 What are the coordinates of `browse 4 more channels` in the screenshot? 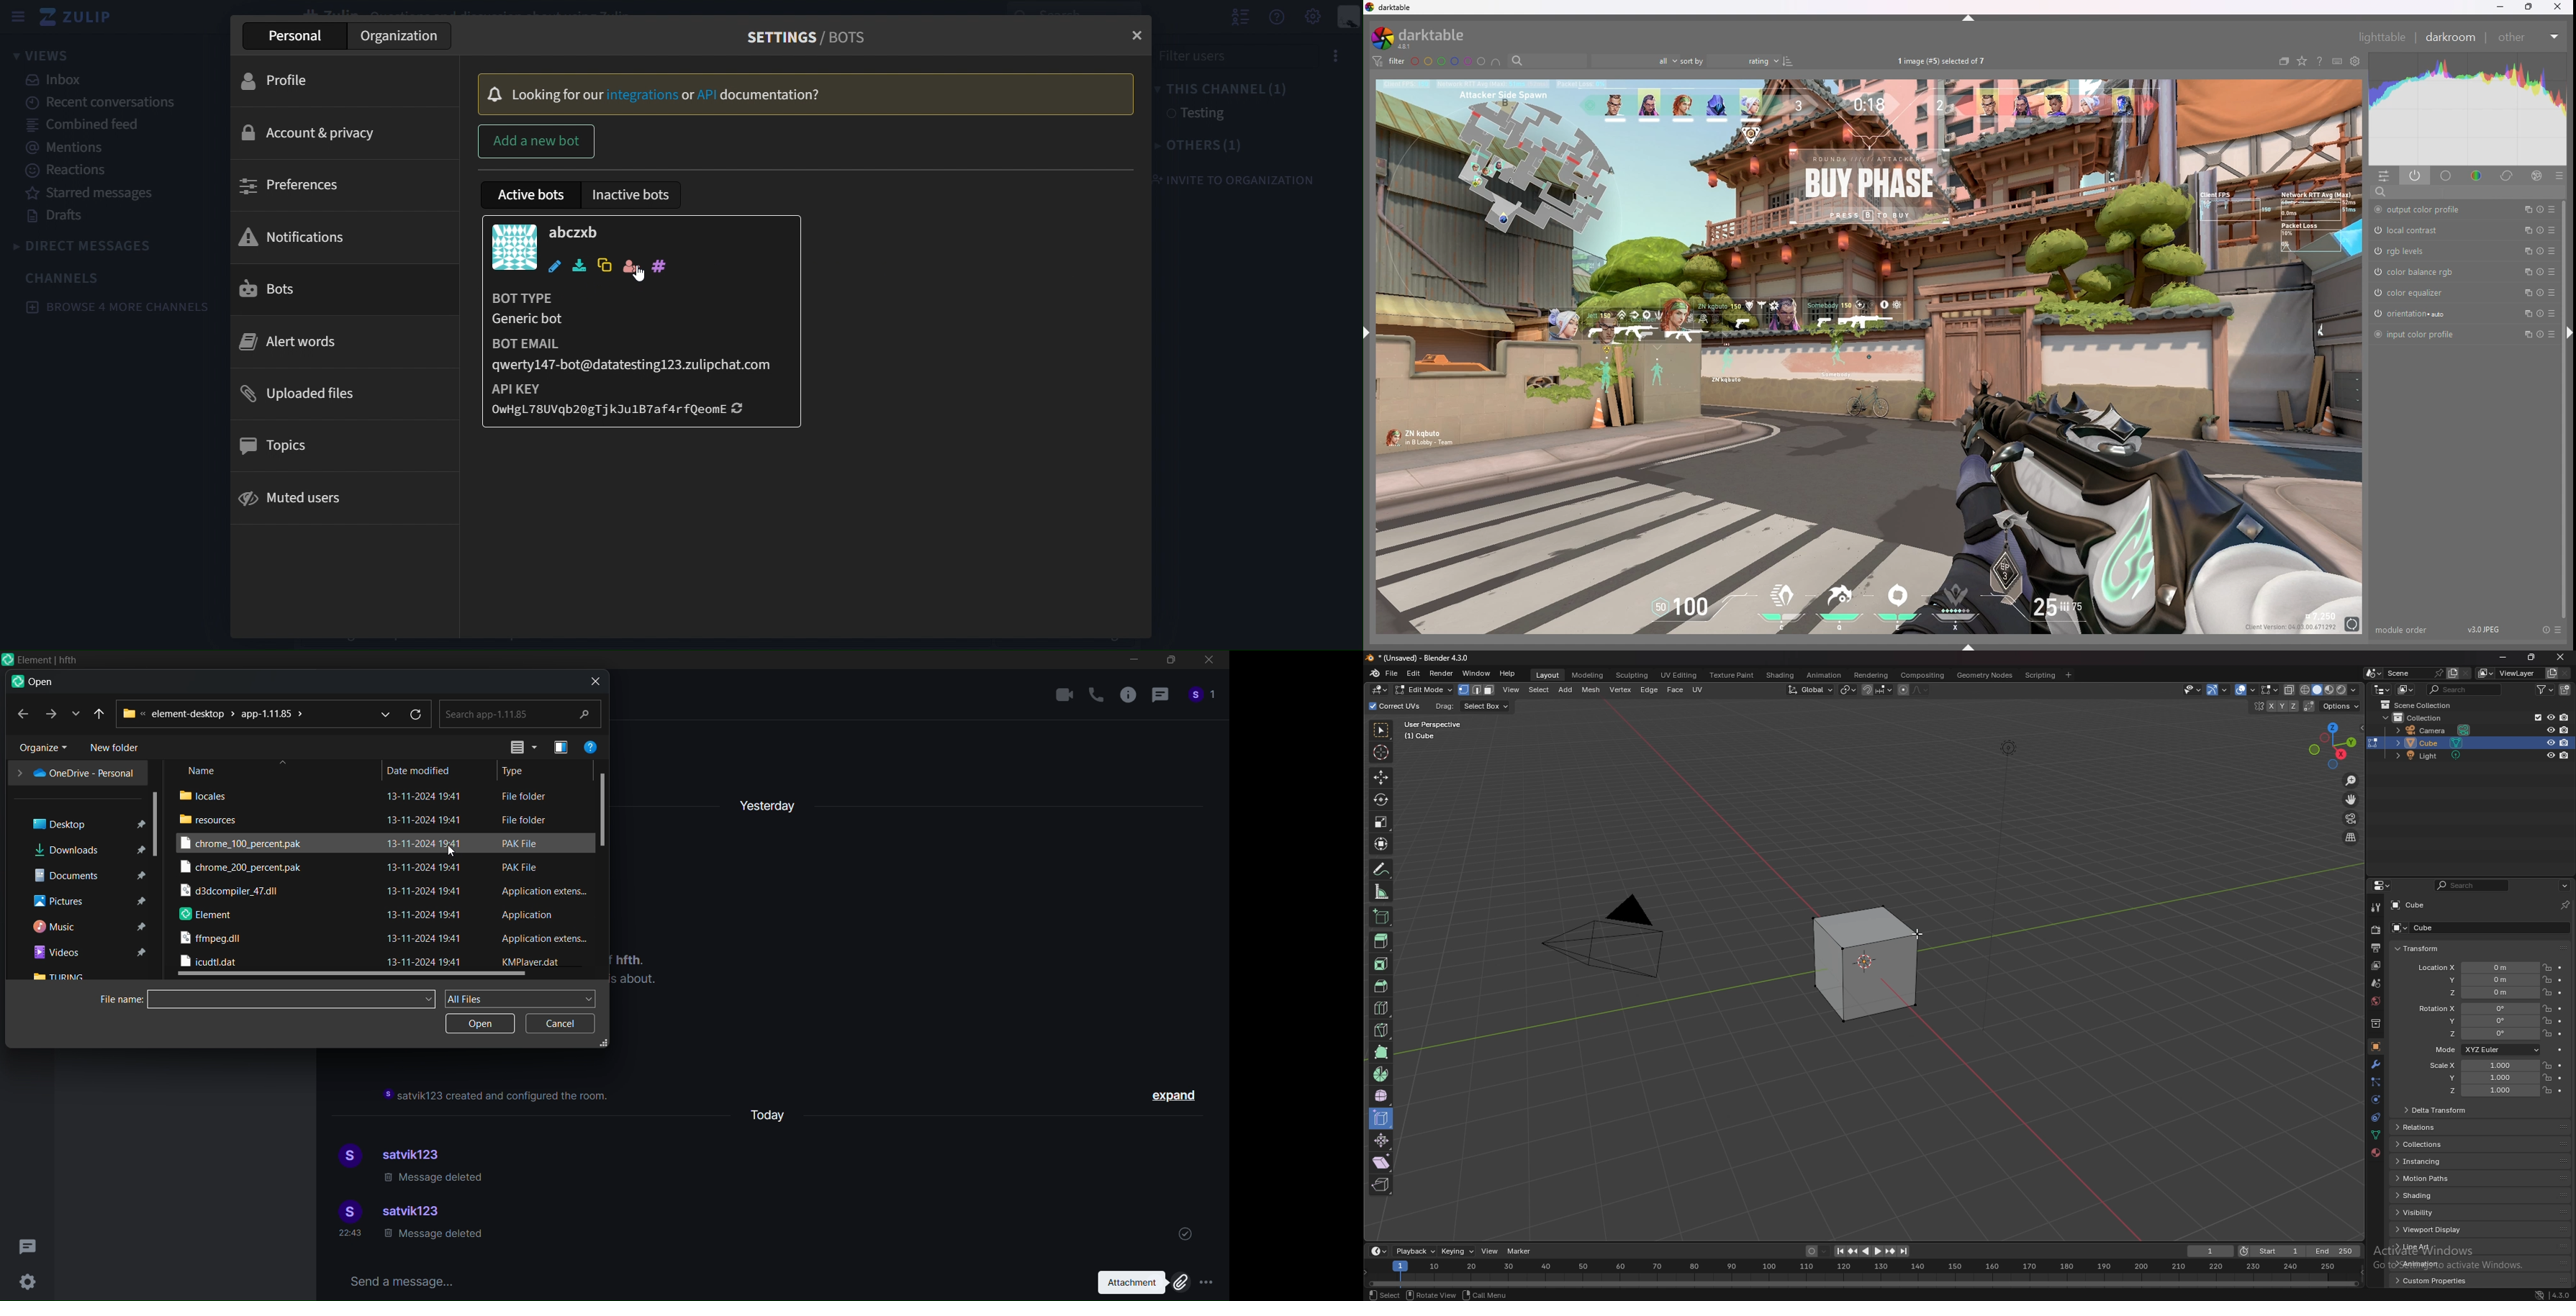 It's located at (114, 307).